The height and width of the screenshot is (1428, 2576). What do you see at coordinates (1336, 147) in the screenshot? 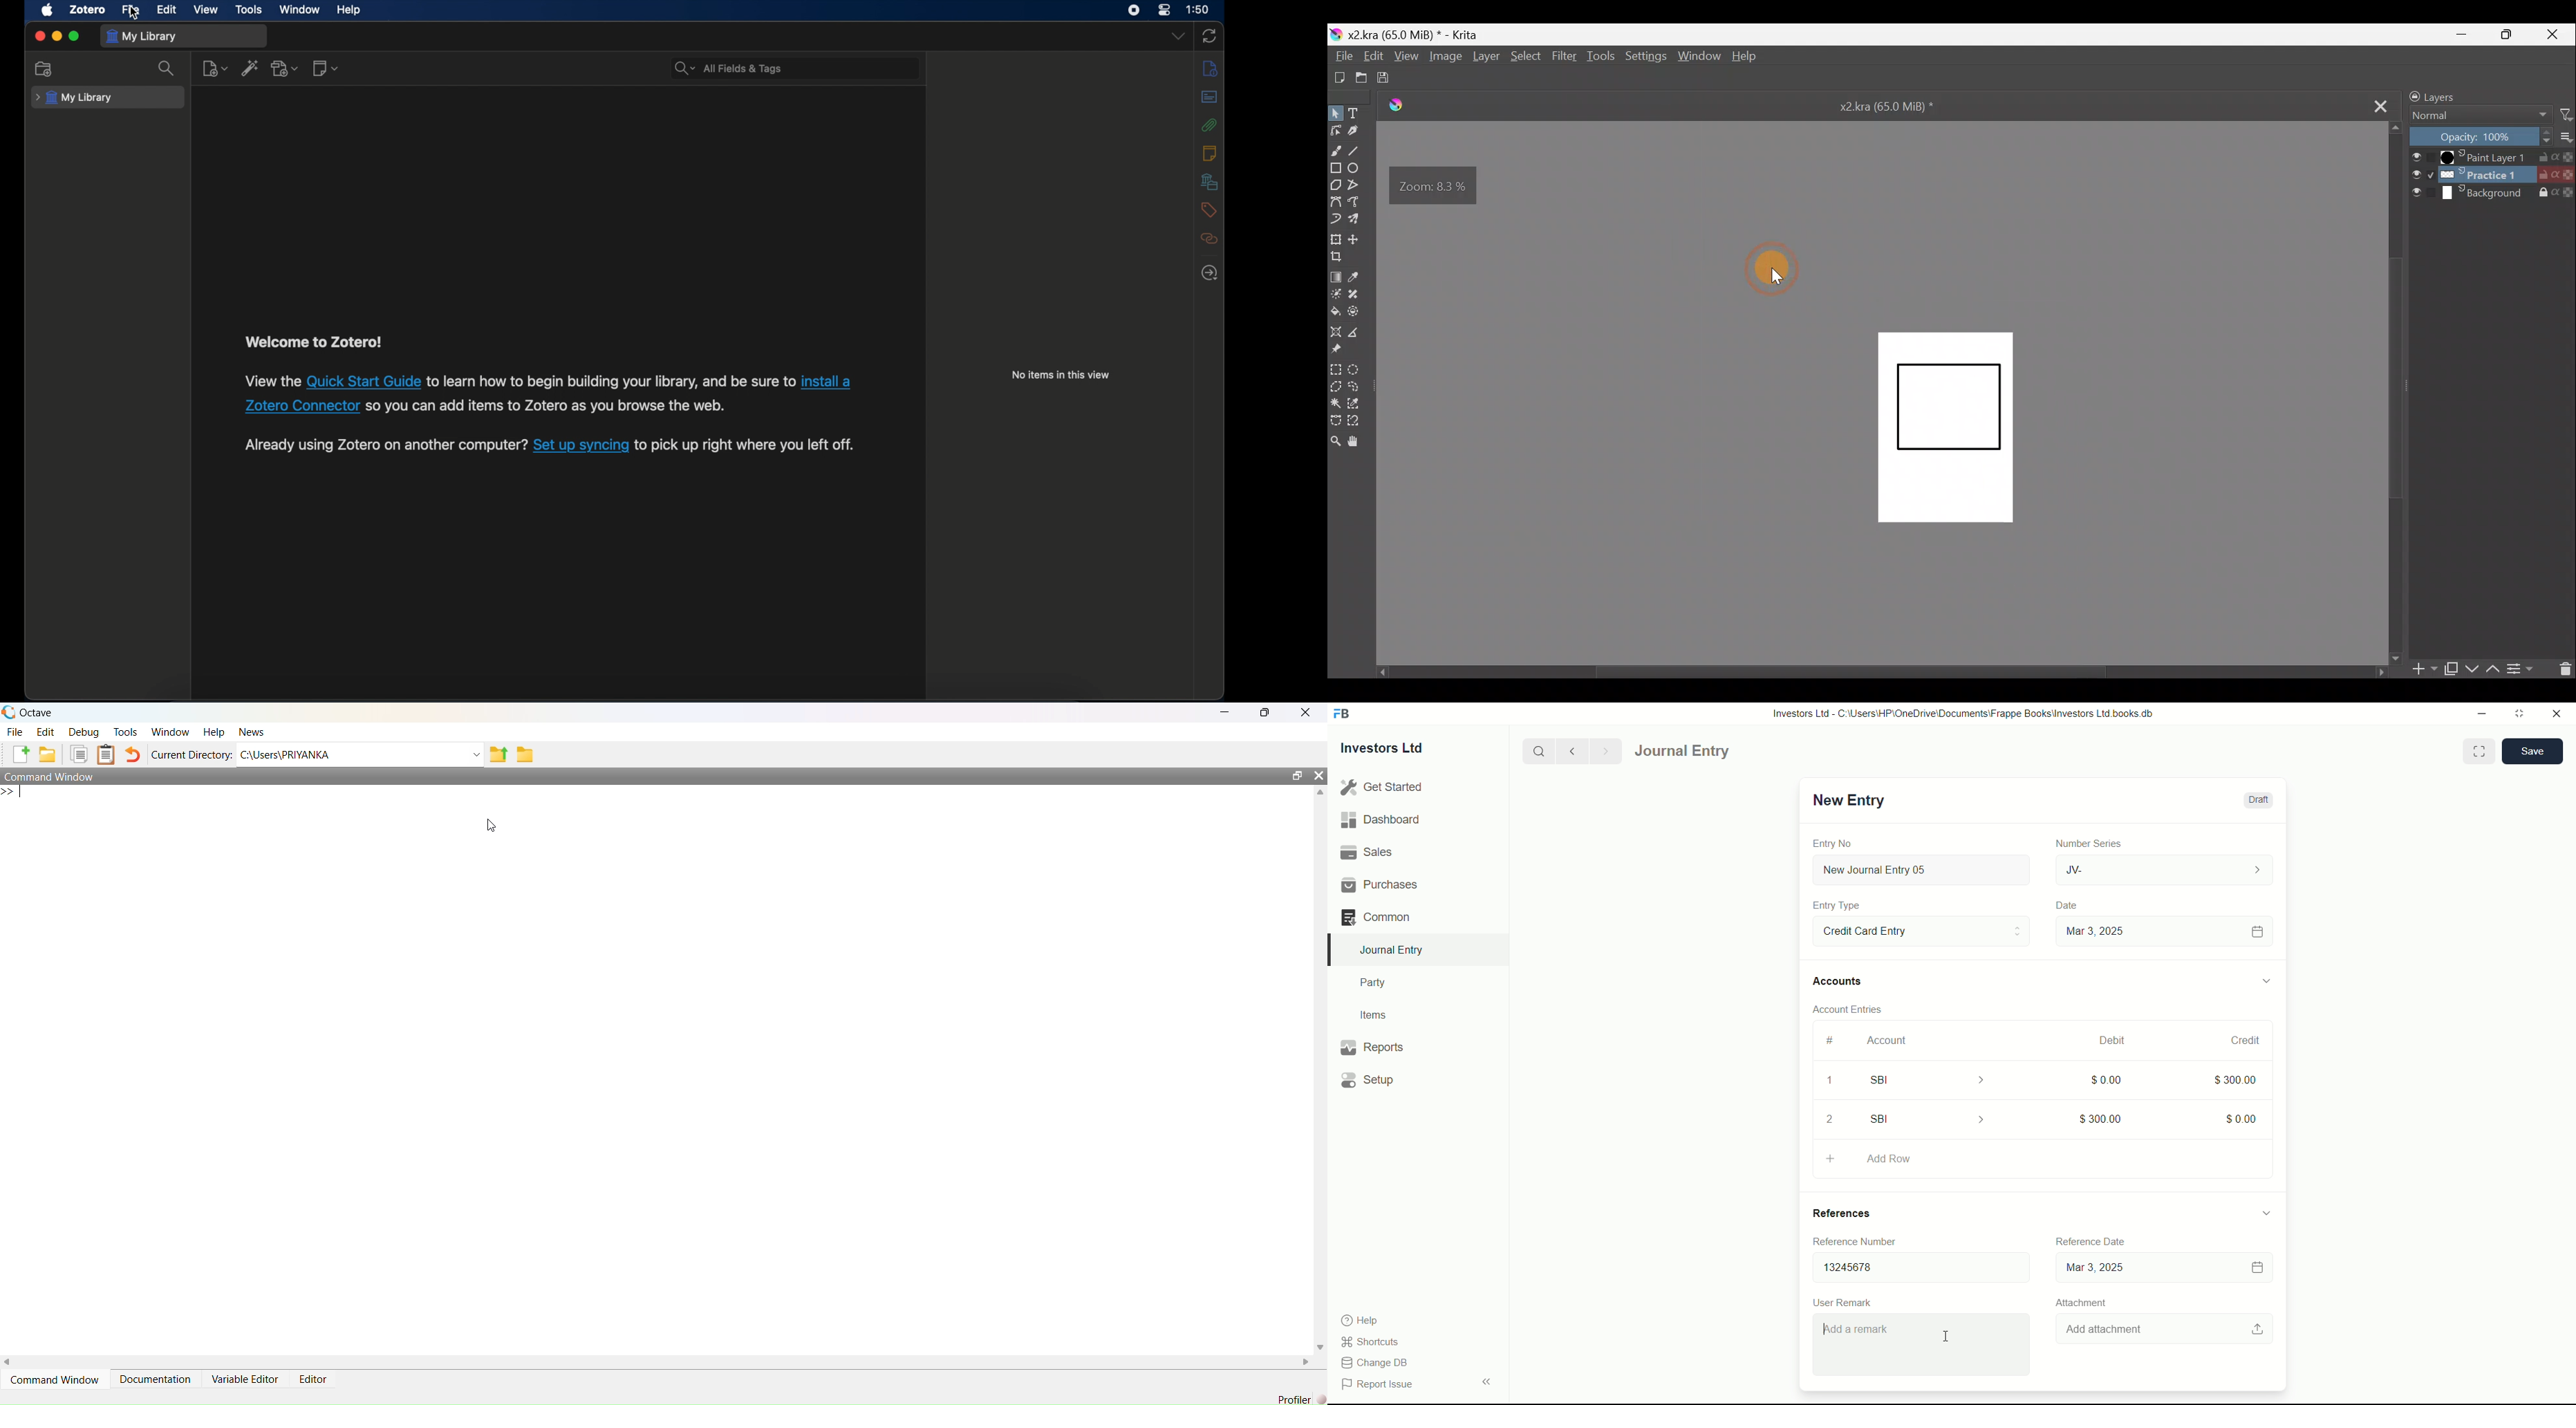
I see `Freehand brush tool` at bounding box center [1336, 147].